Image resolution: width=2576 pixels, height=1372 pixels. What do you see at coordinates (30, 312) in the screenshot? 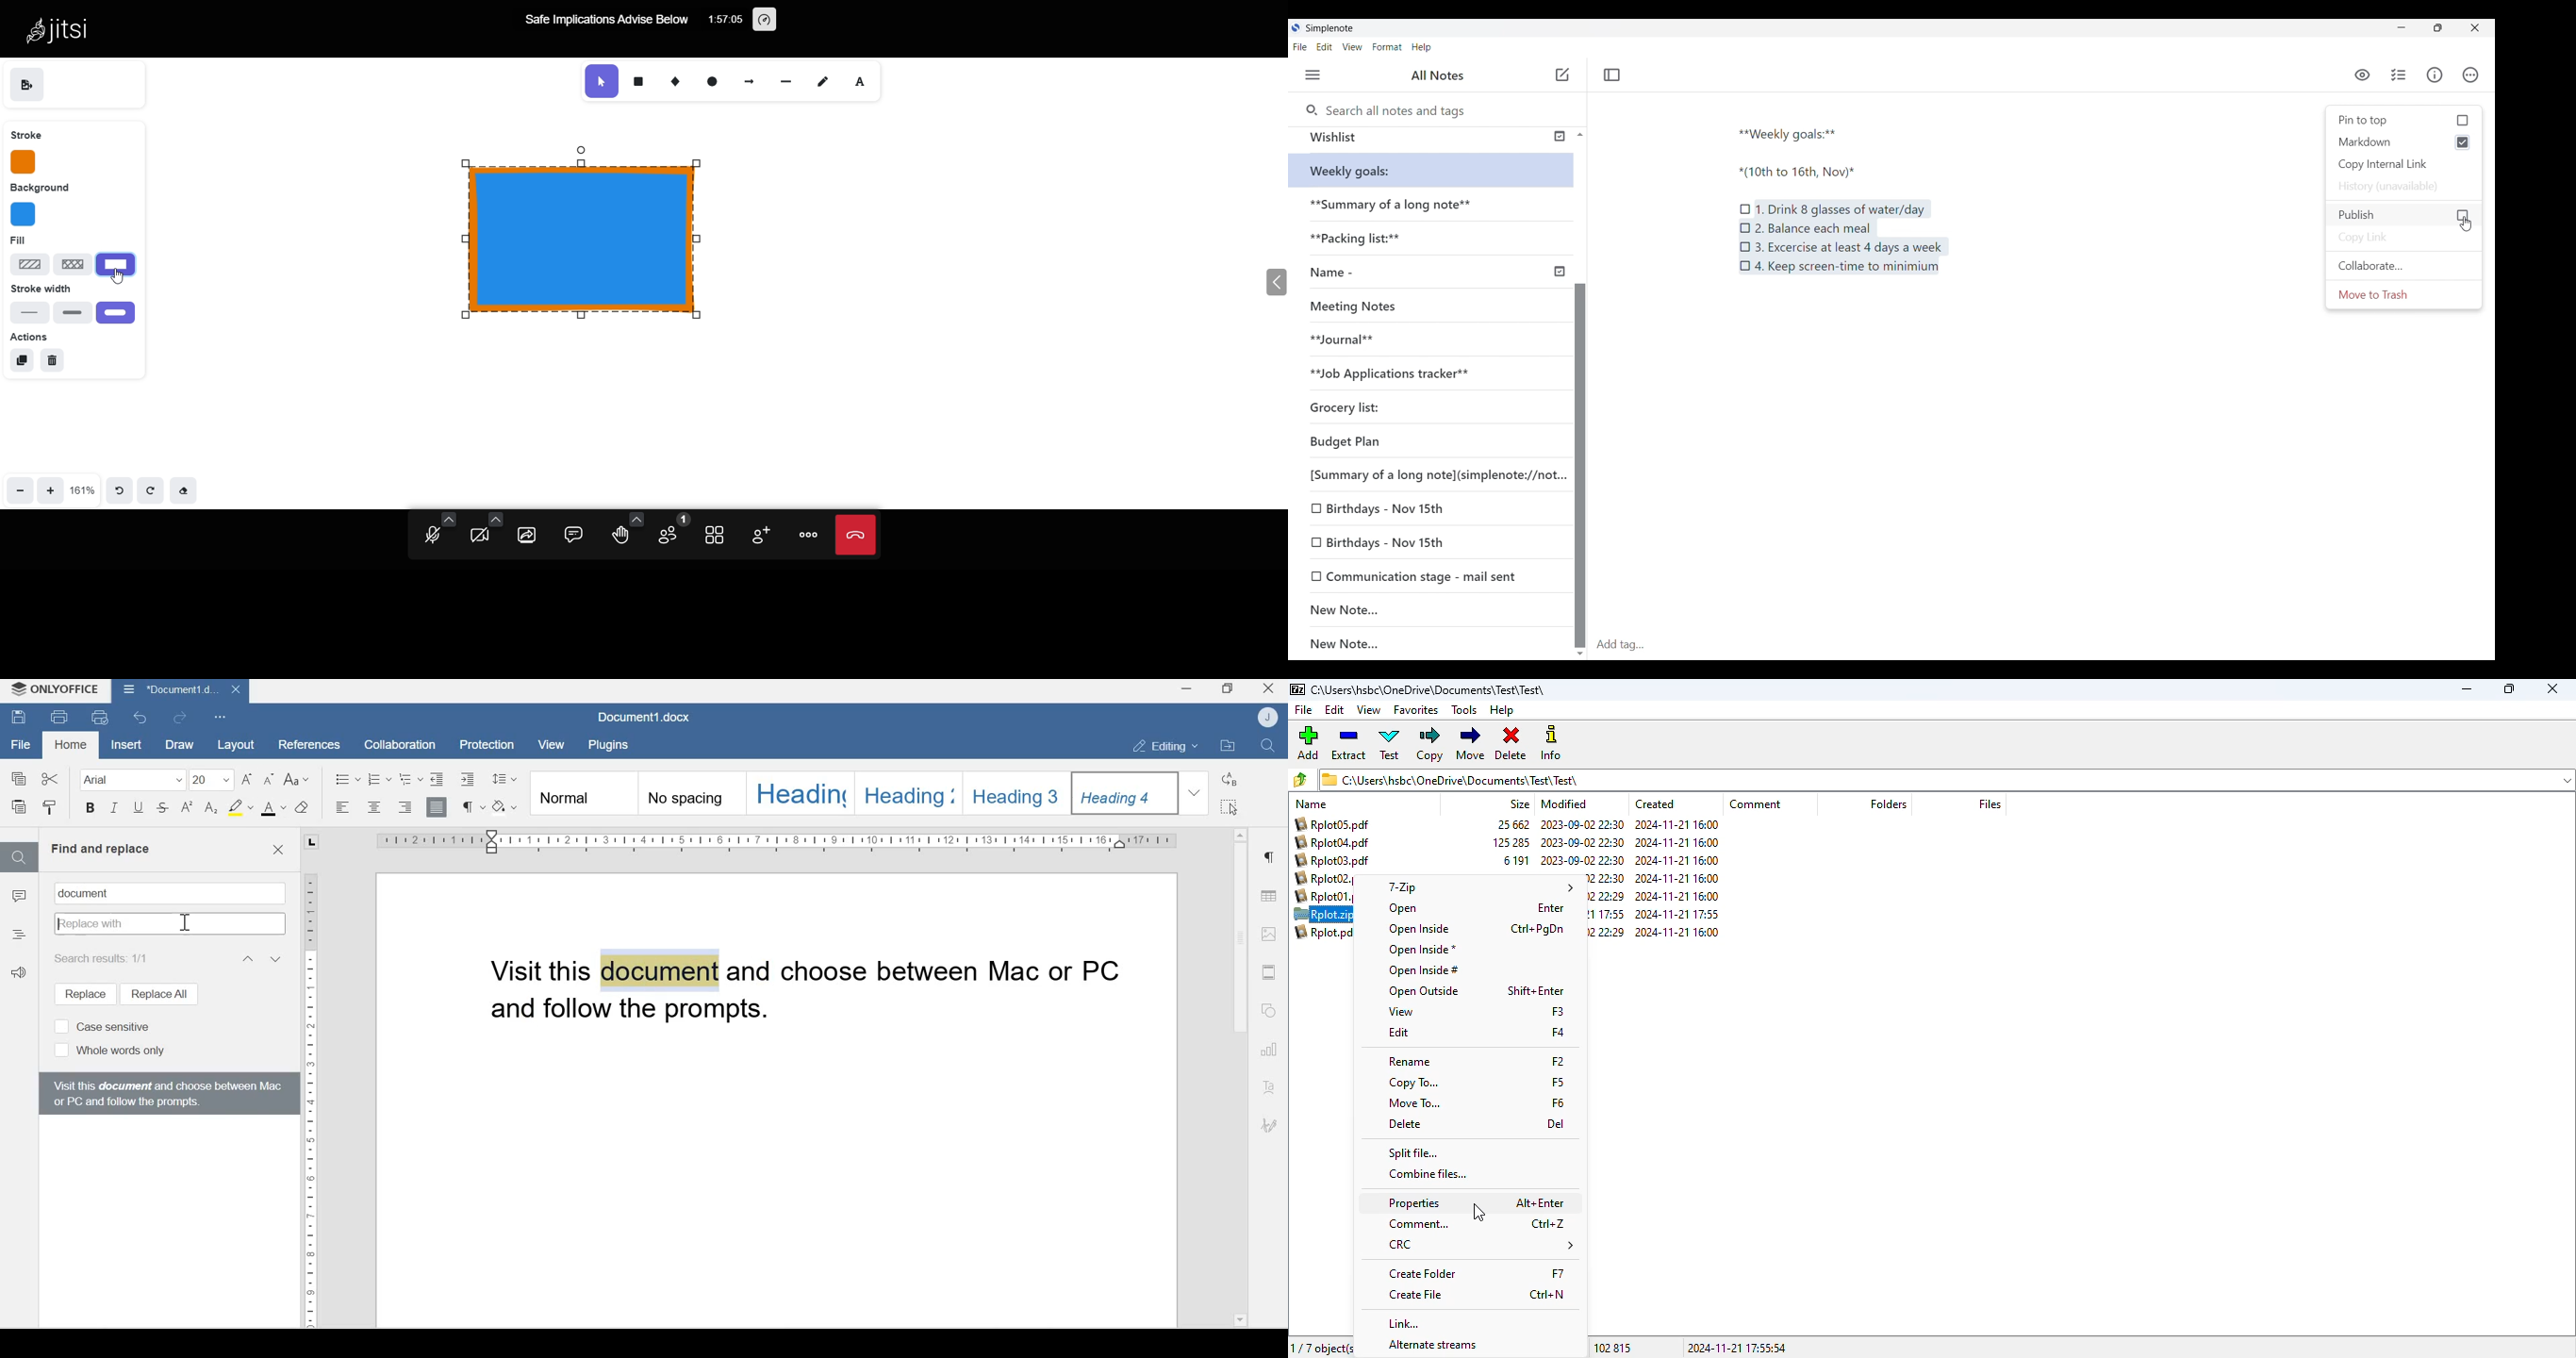
I see `thin` at bounding box center [30, 312].